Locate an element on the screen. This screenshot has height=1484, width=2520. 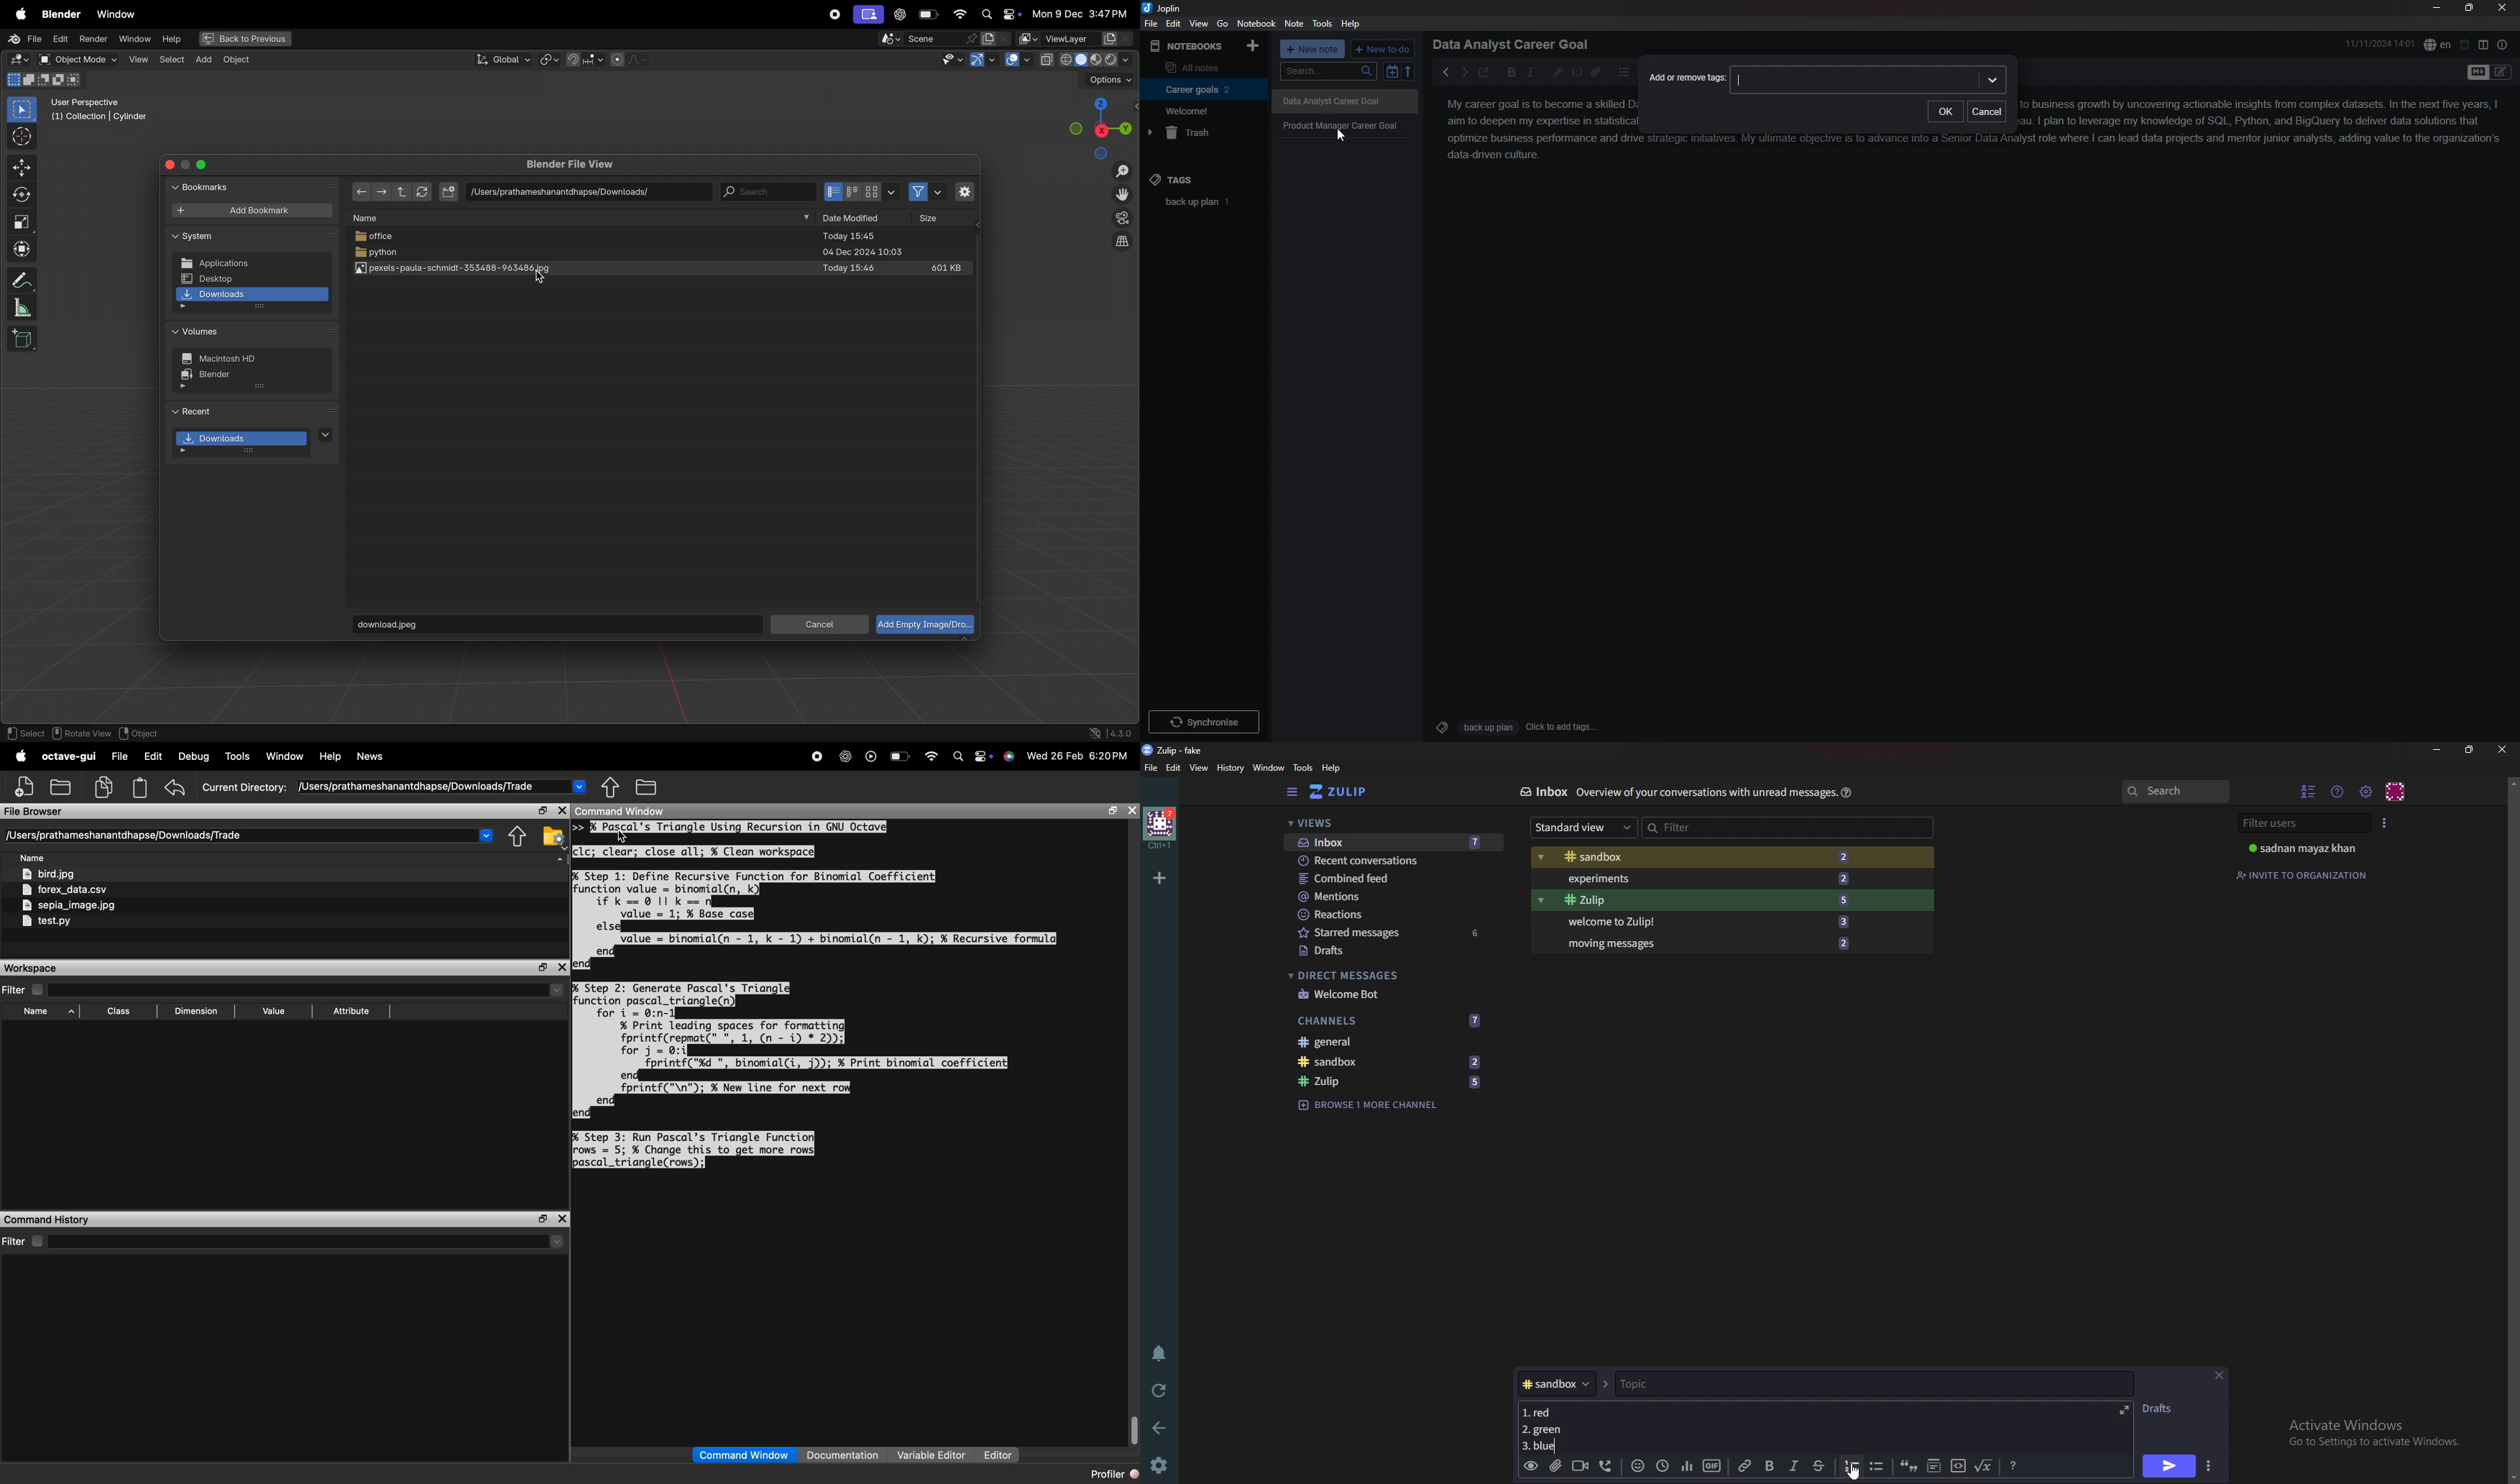
bullet list is located at coordinates (1624, 73).